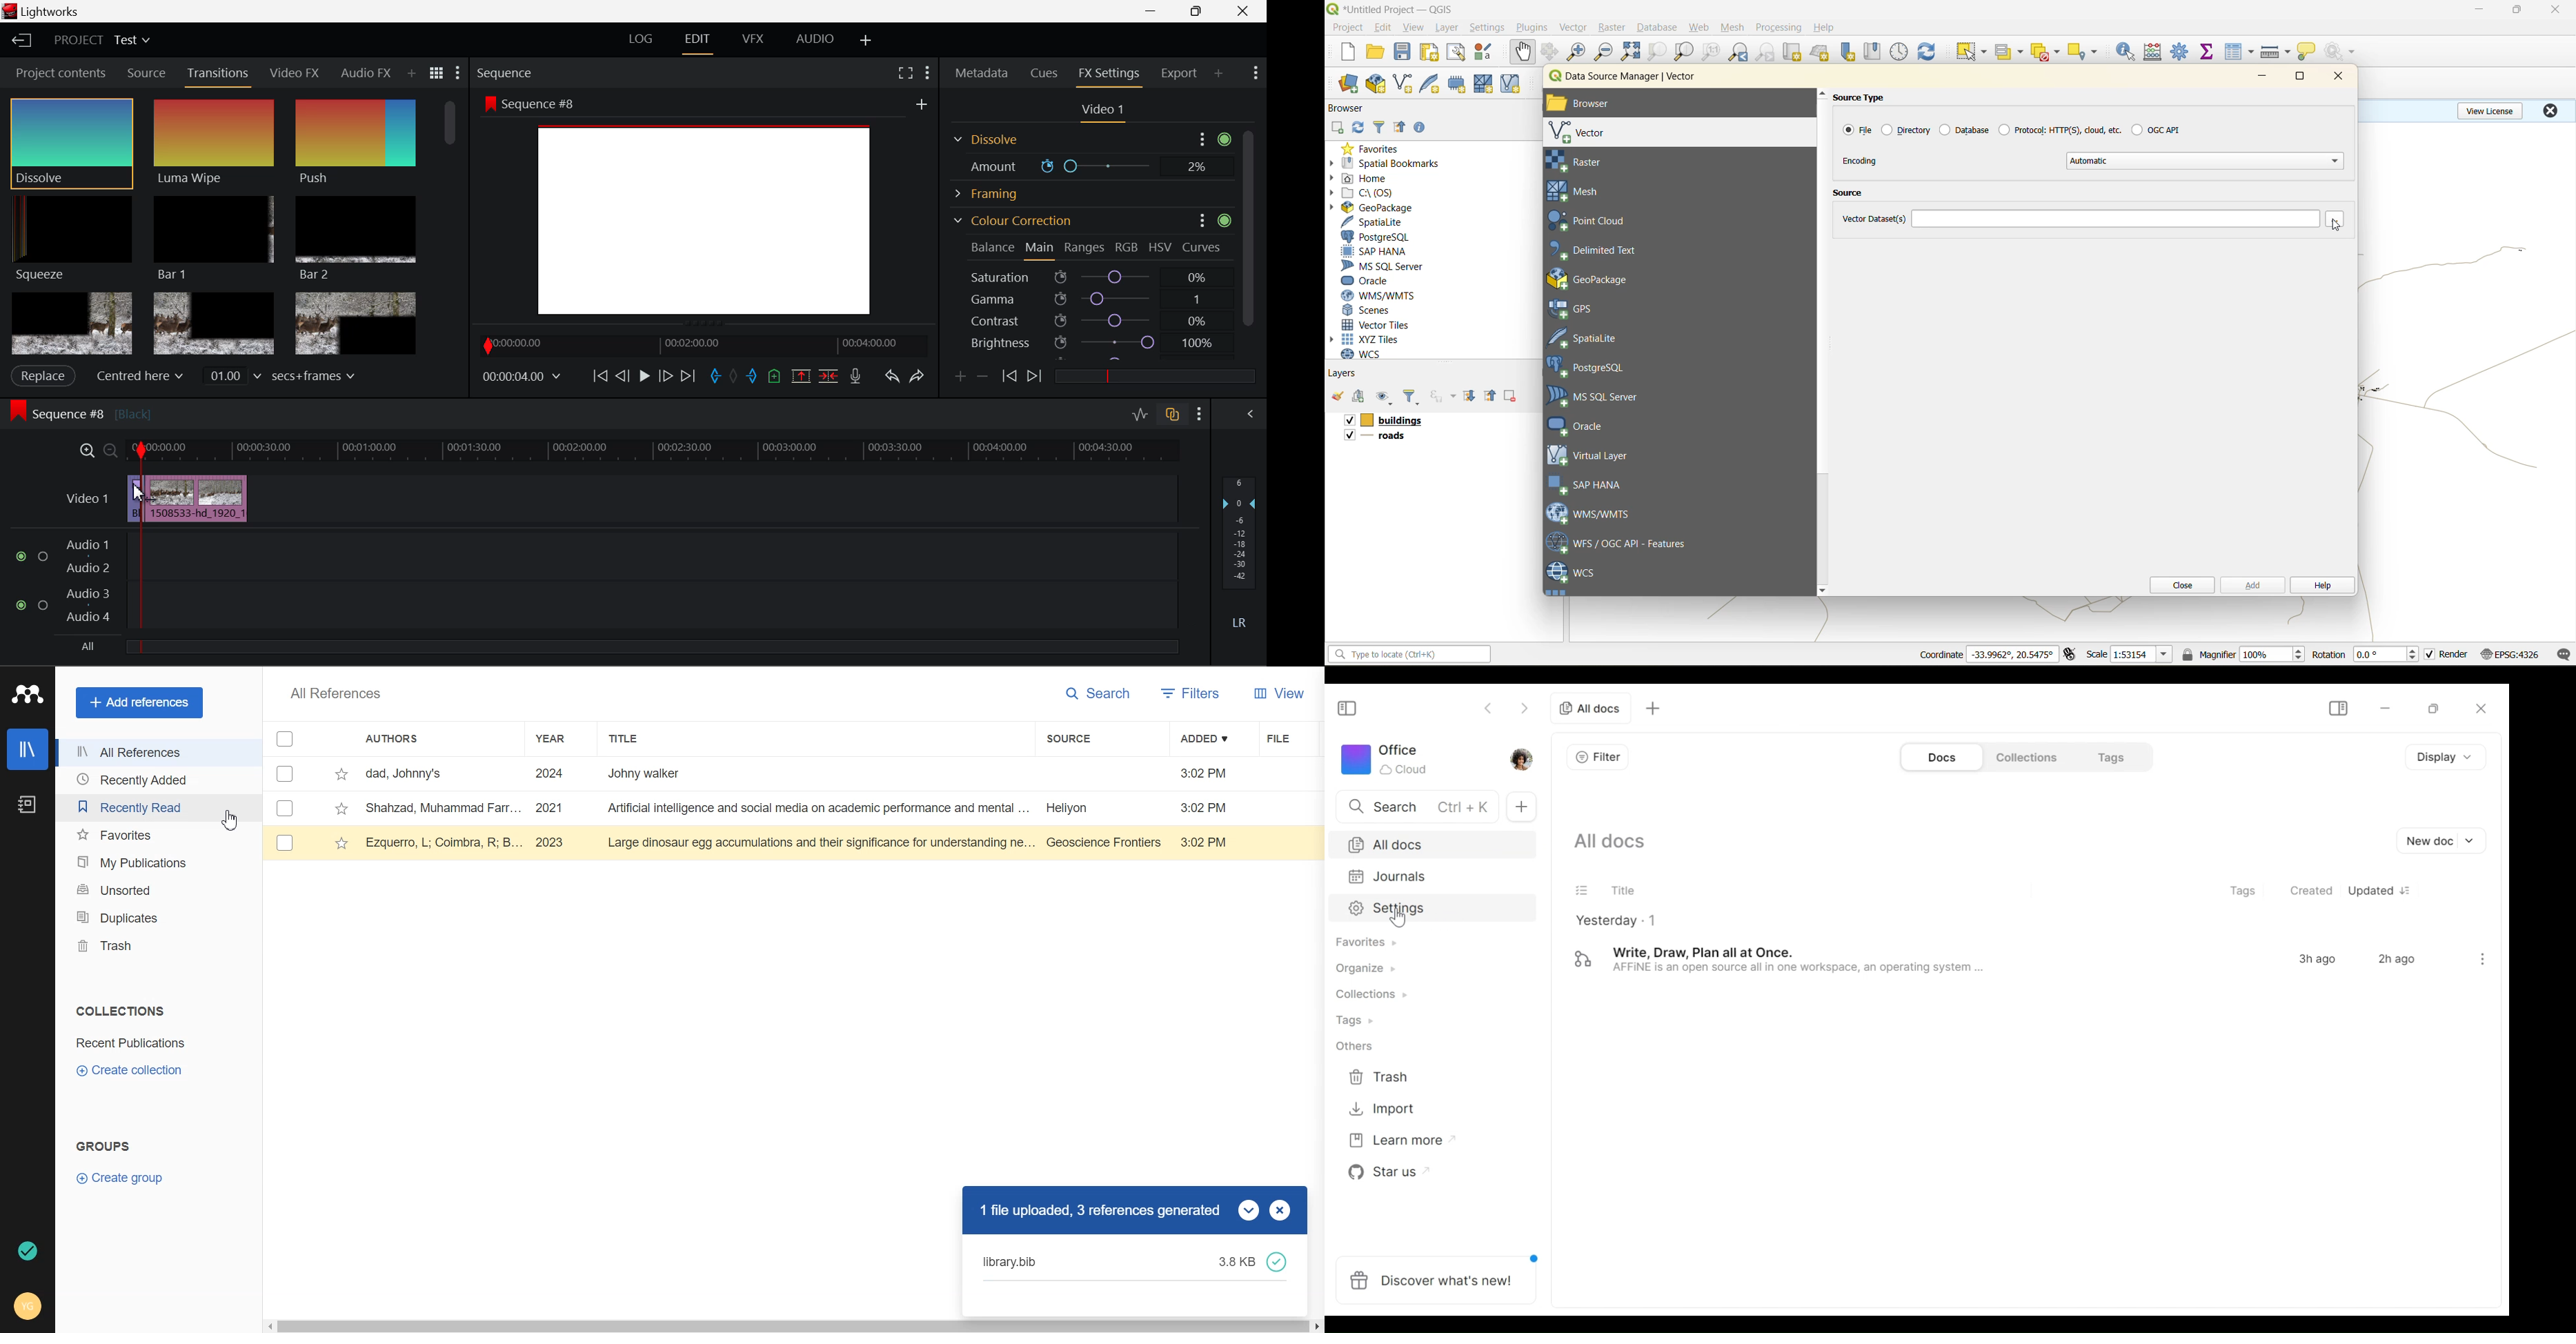 Image resolution: width=2576 pixels, height=1344 pixels. Describe the element at coordinates (829, 375) in the screenshot. I see `Delete/Cut` at that location.